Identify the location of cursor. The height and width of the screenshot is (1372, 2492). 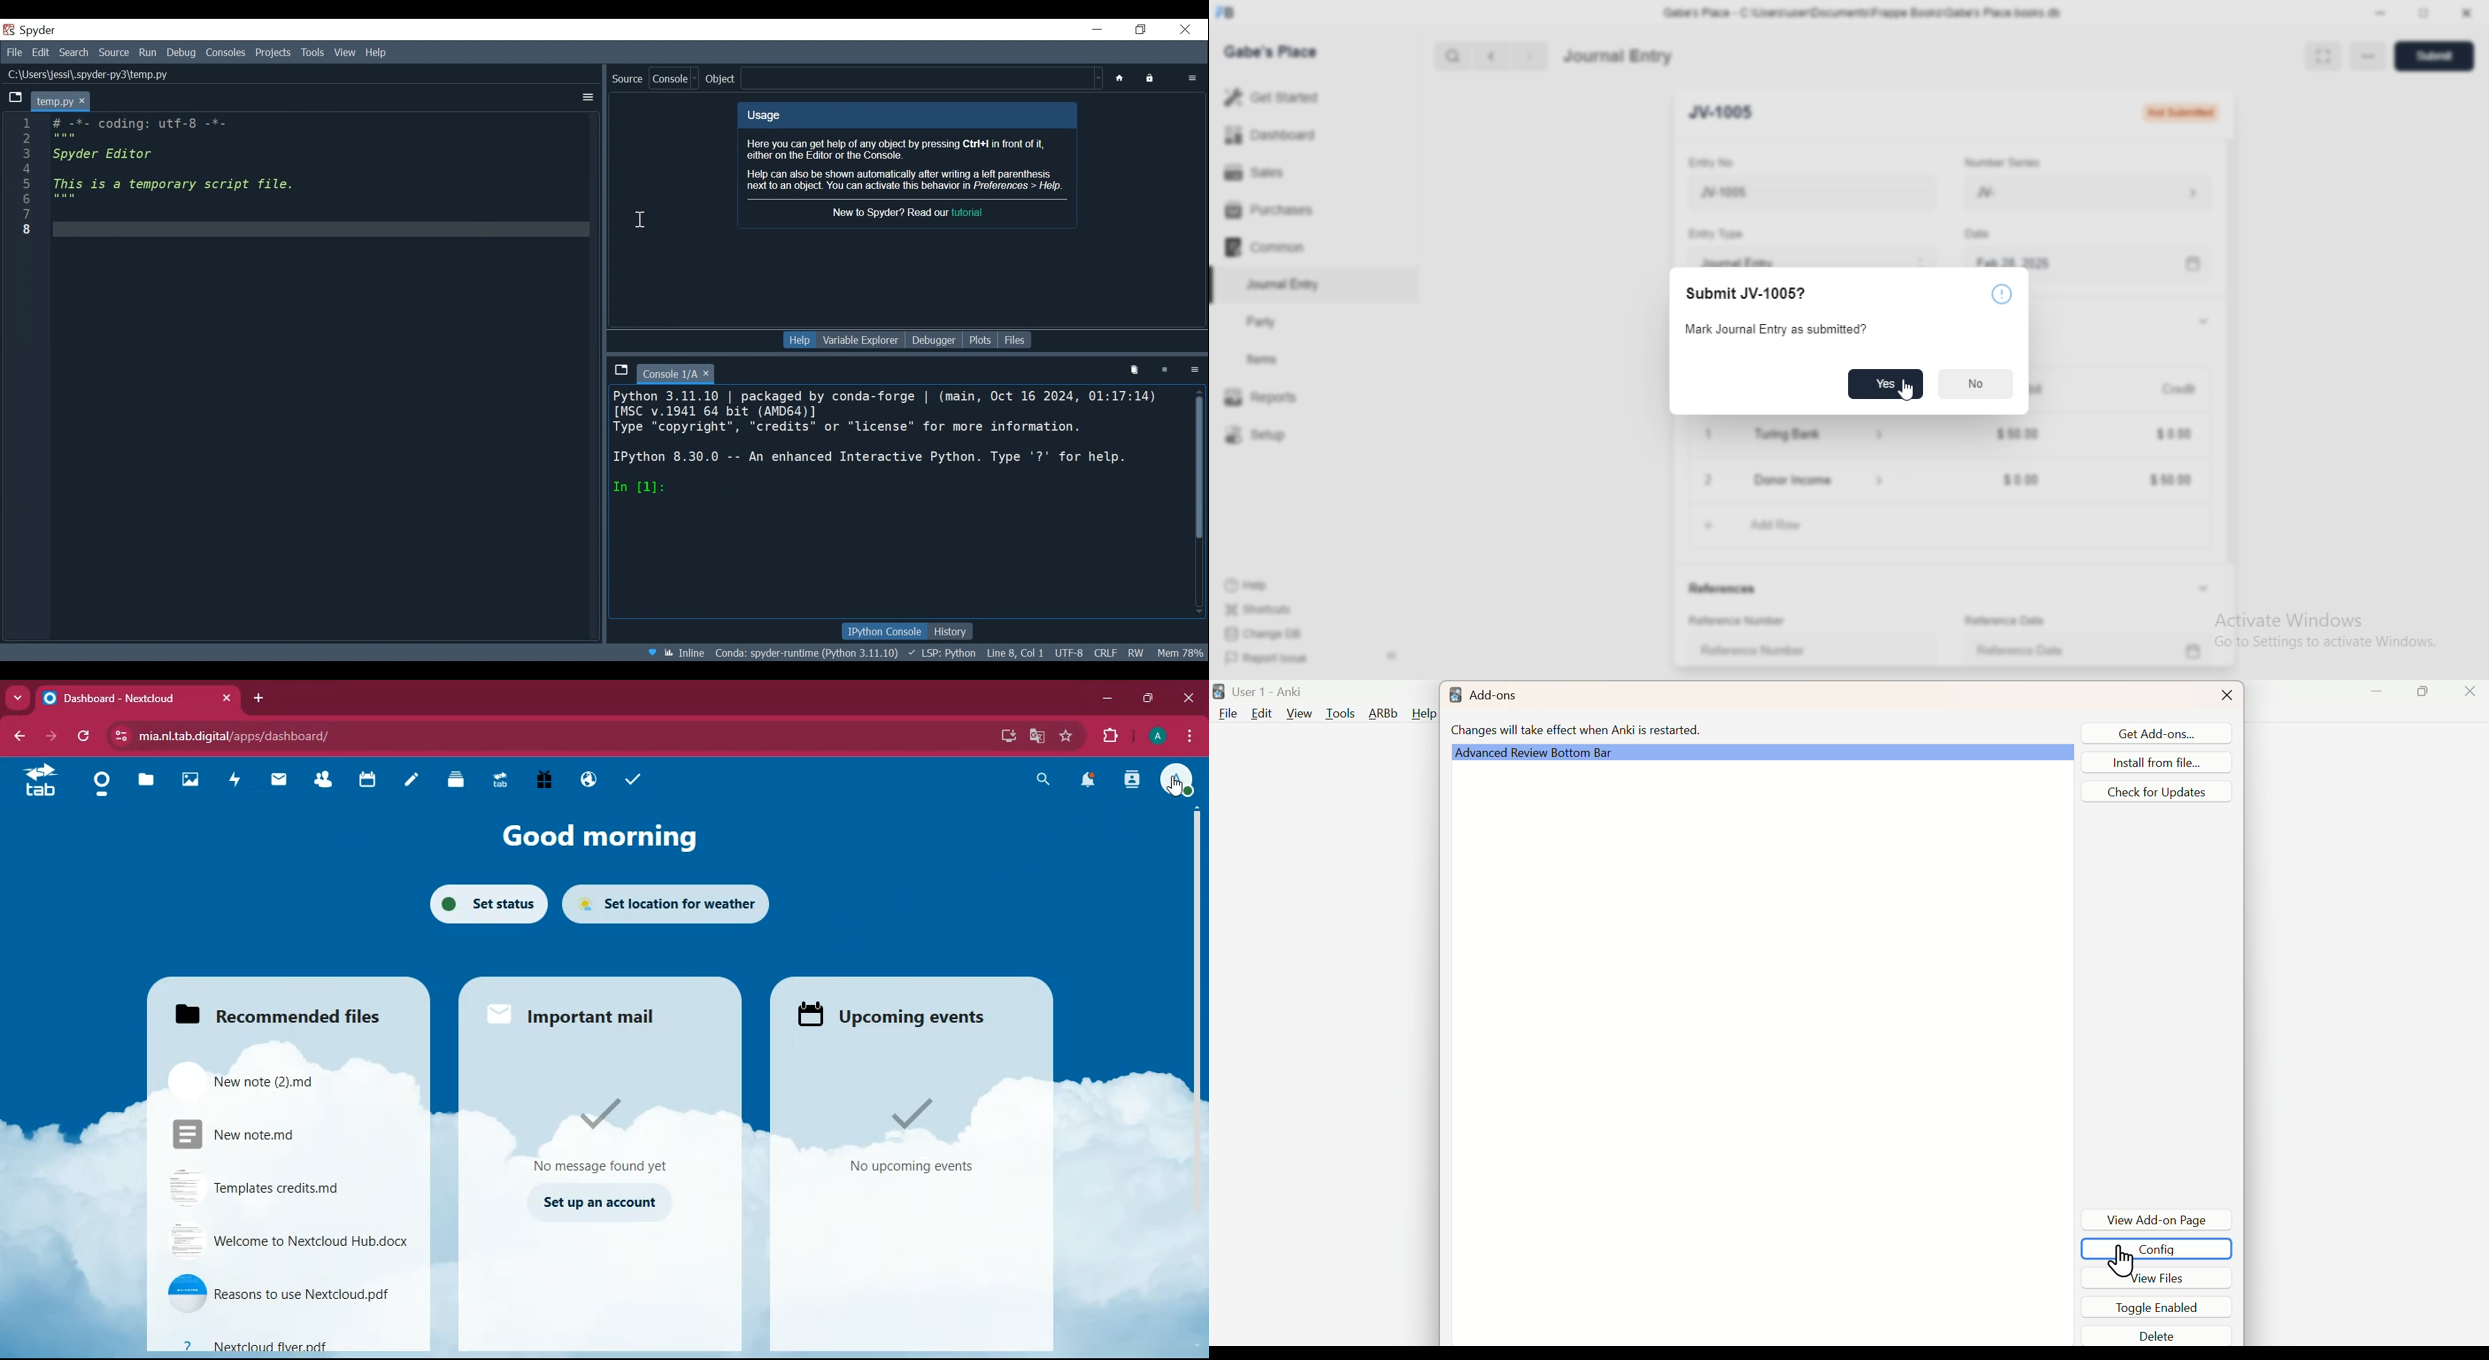
(1908, 392).